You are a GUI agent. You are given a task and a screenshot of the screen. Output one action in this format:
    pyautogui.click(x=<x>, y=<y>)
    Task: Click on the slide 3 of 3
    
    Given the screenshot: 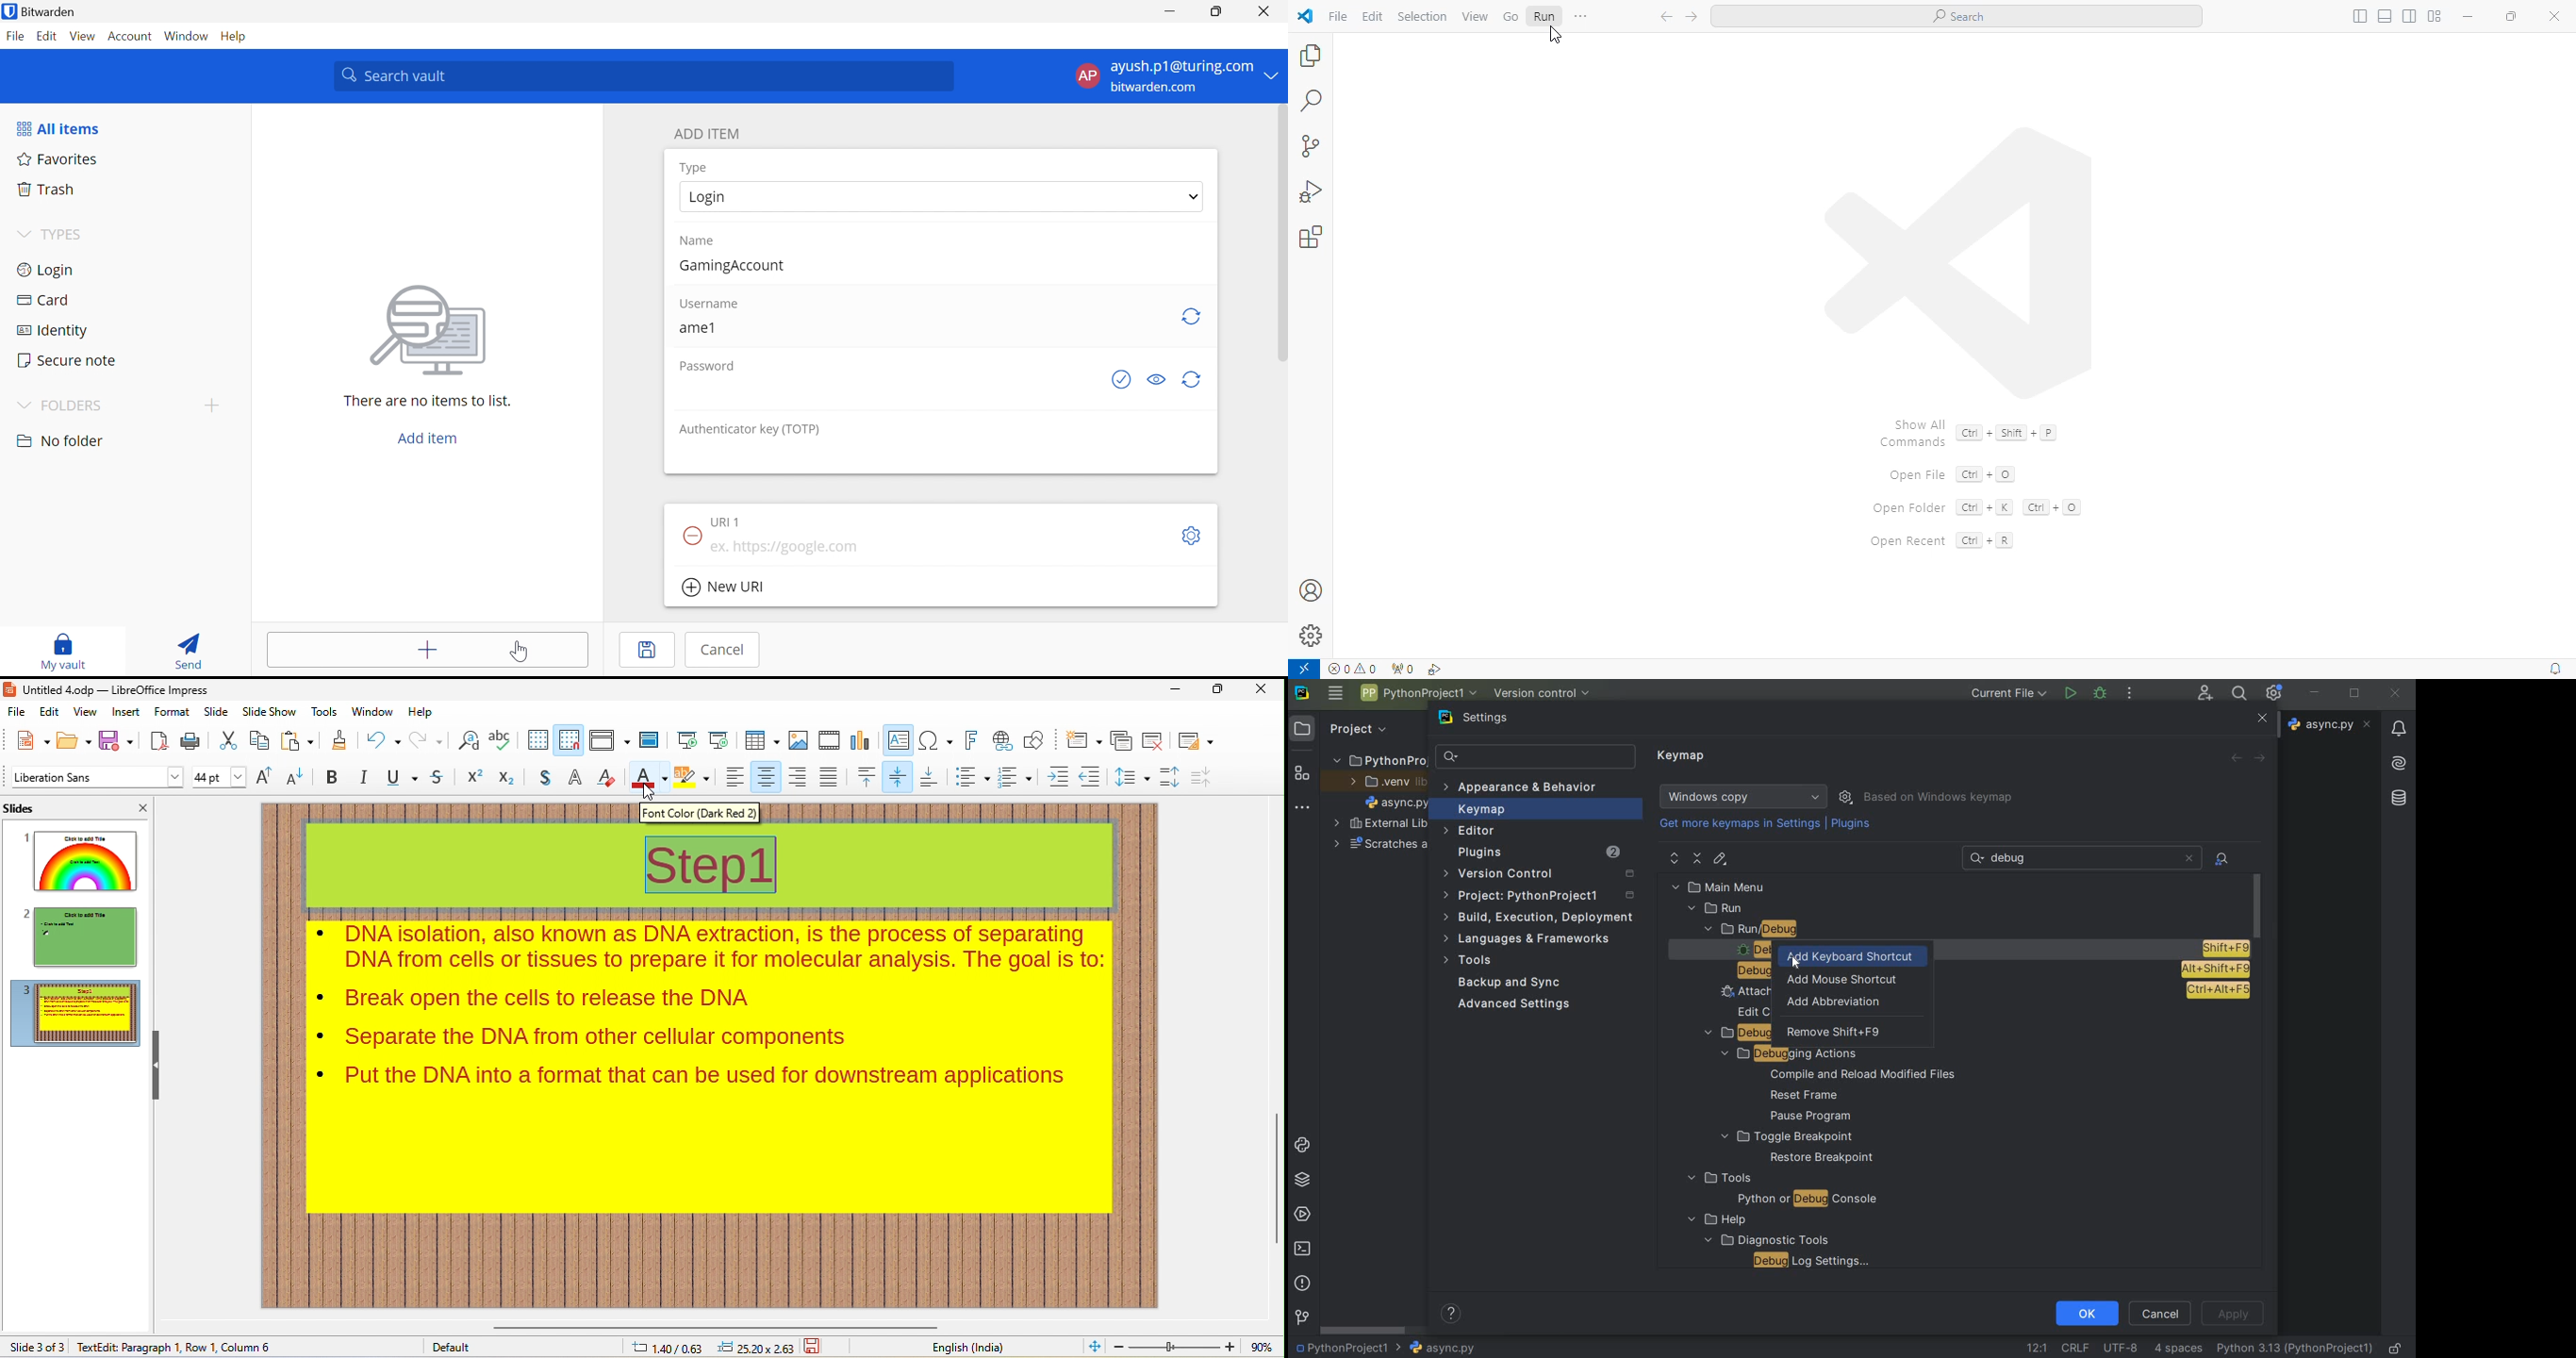 What is the action you would take?
    pyautogui.click(x=36, y=1345)
    